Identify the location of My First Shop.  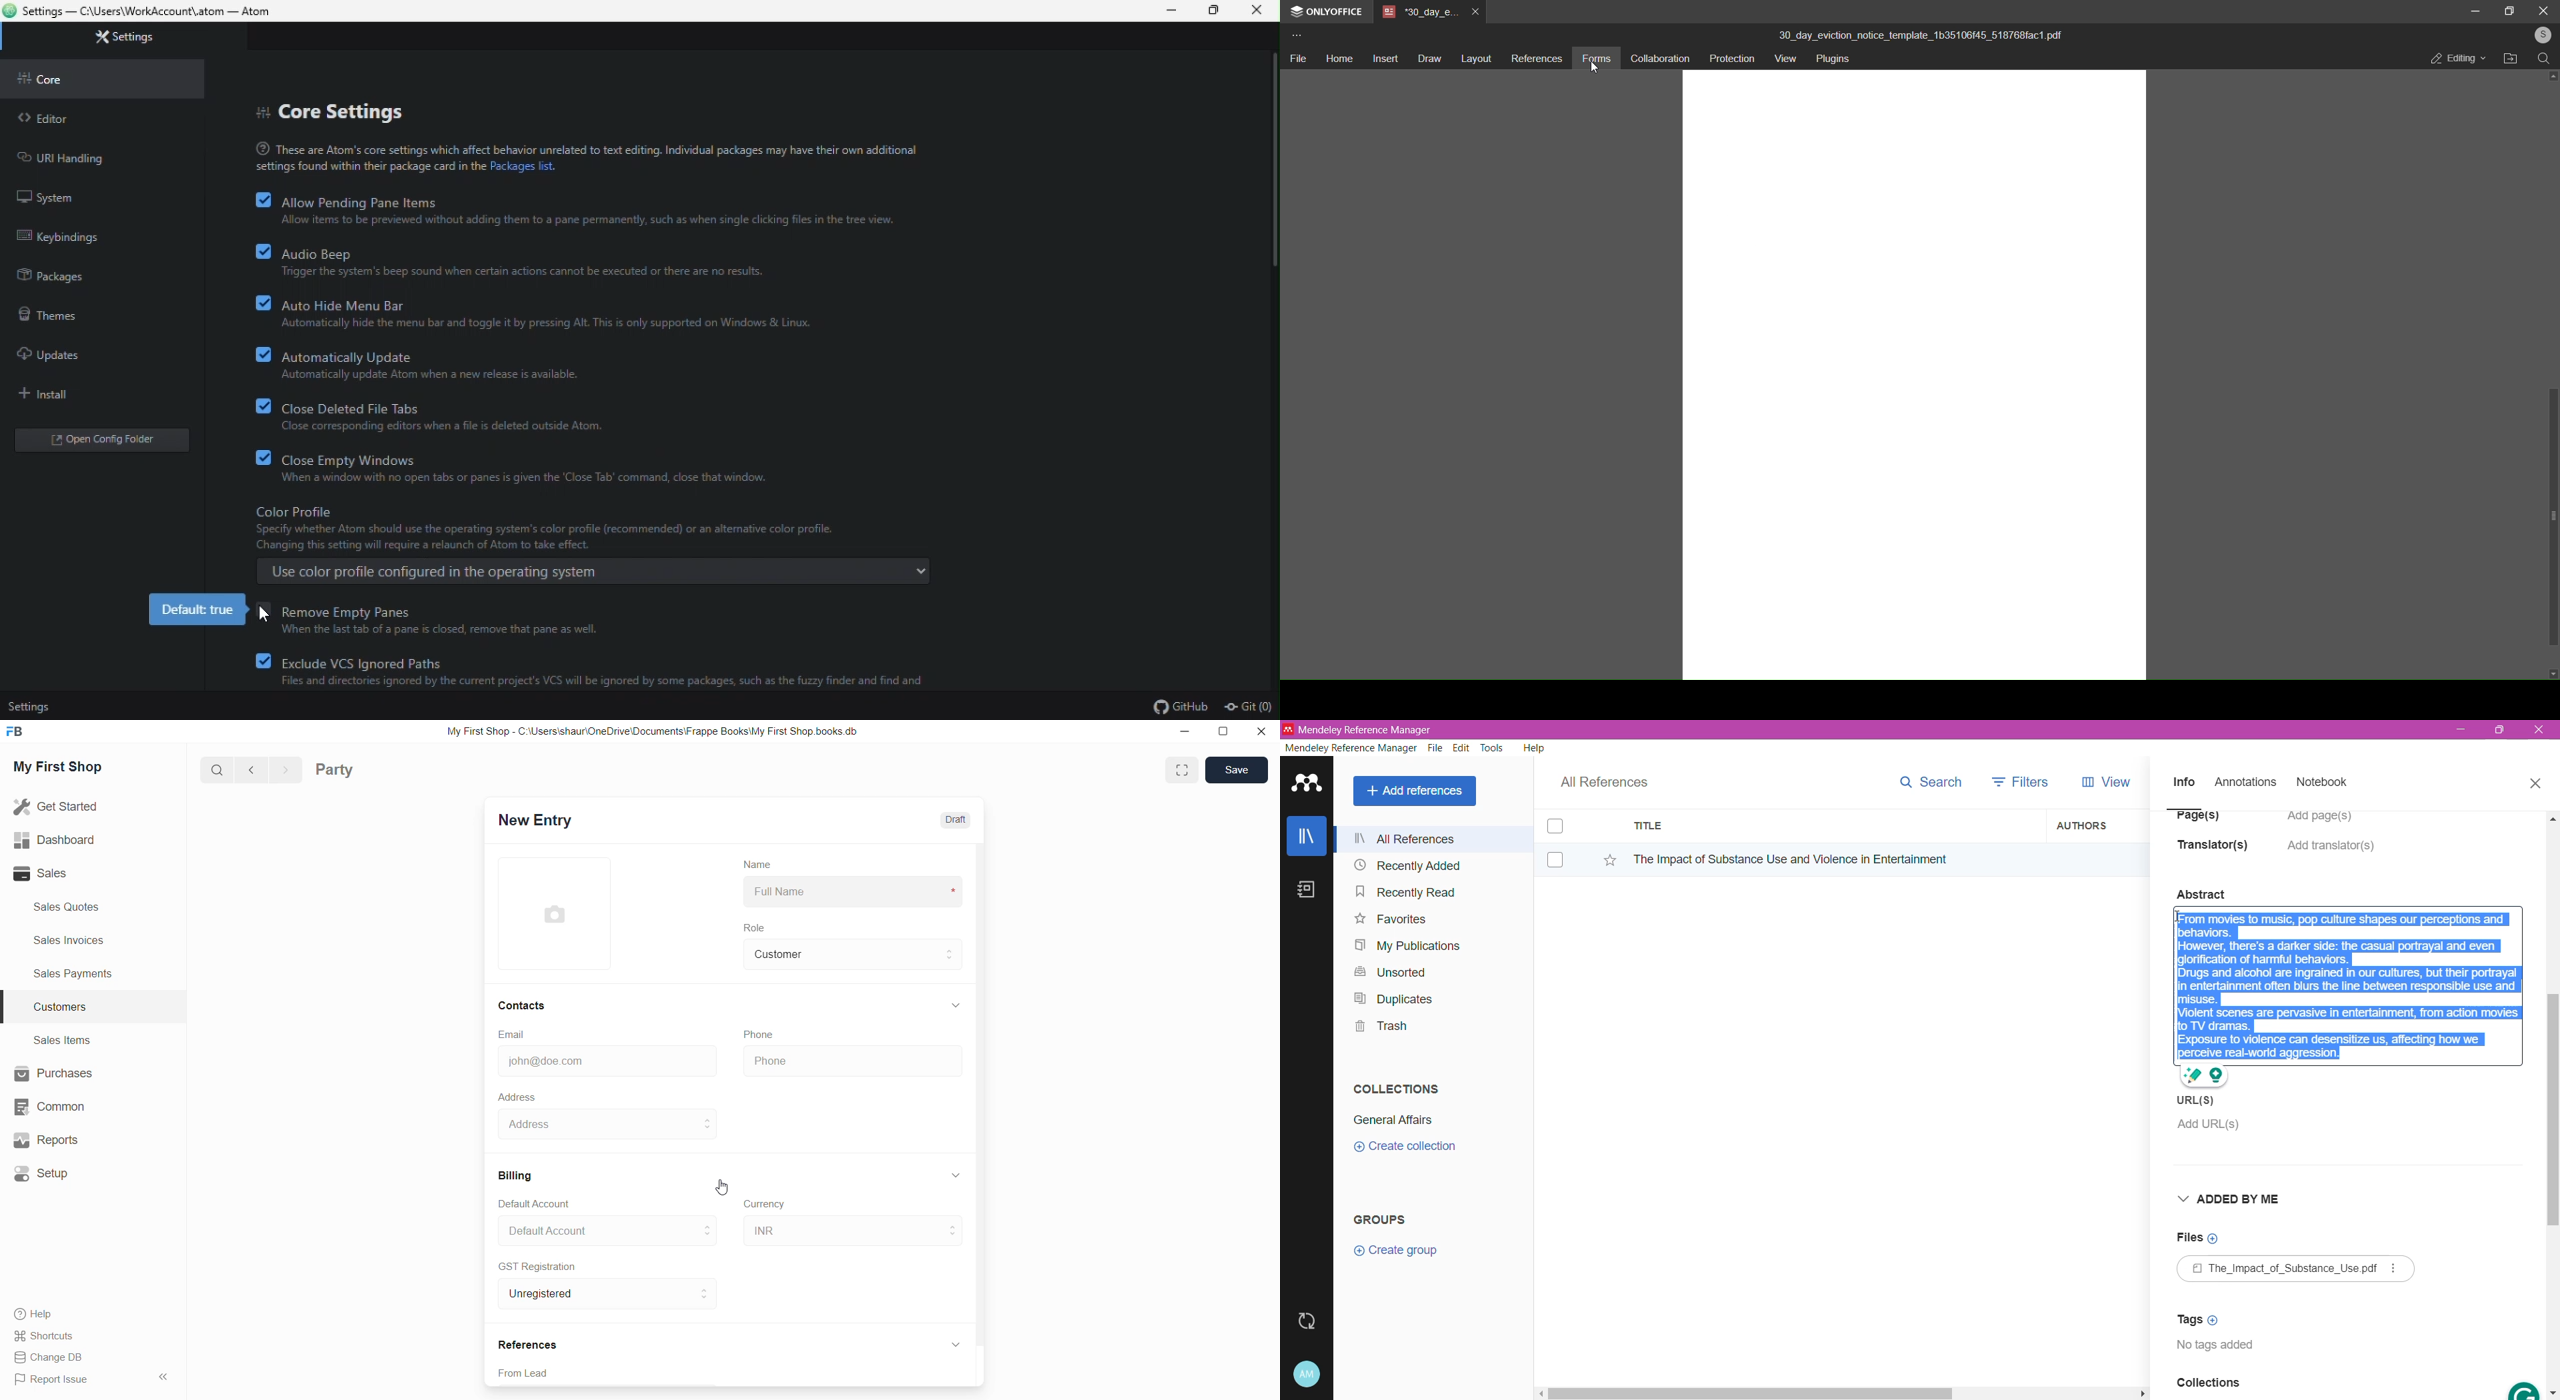
(73, 771).